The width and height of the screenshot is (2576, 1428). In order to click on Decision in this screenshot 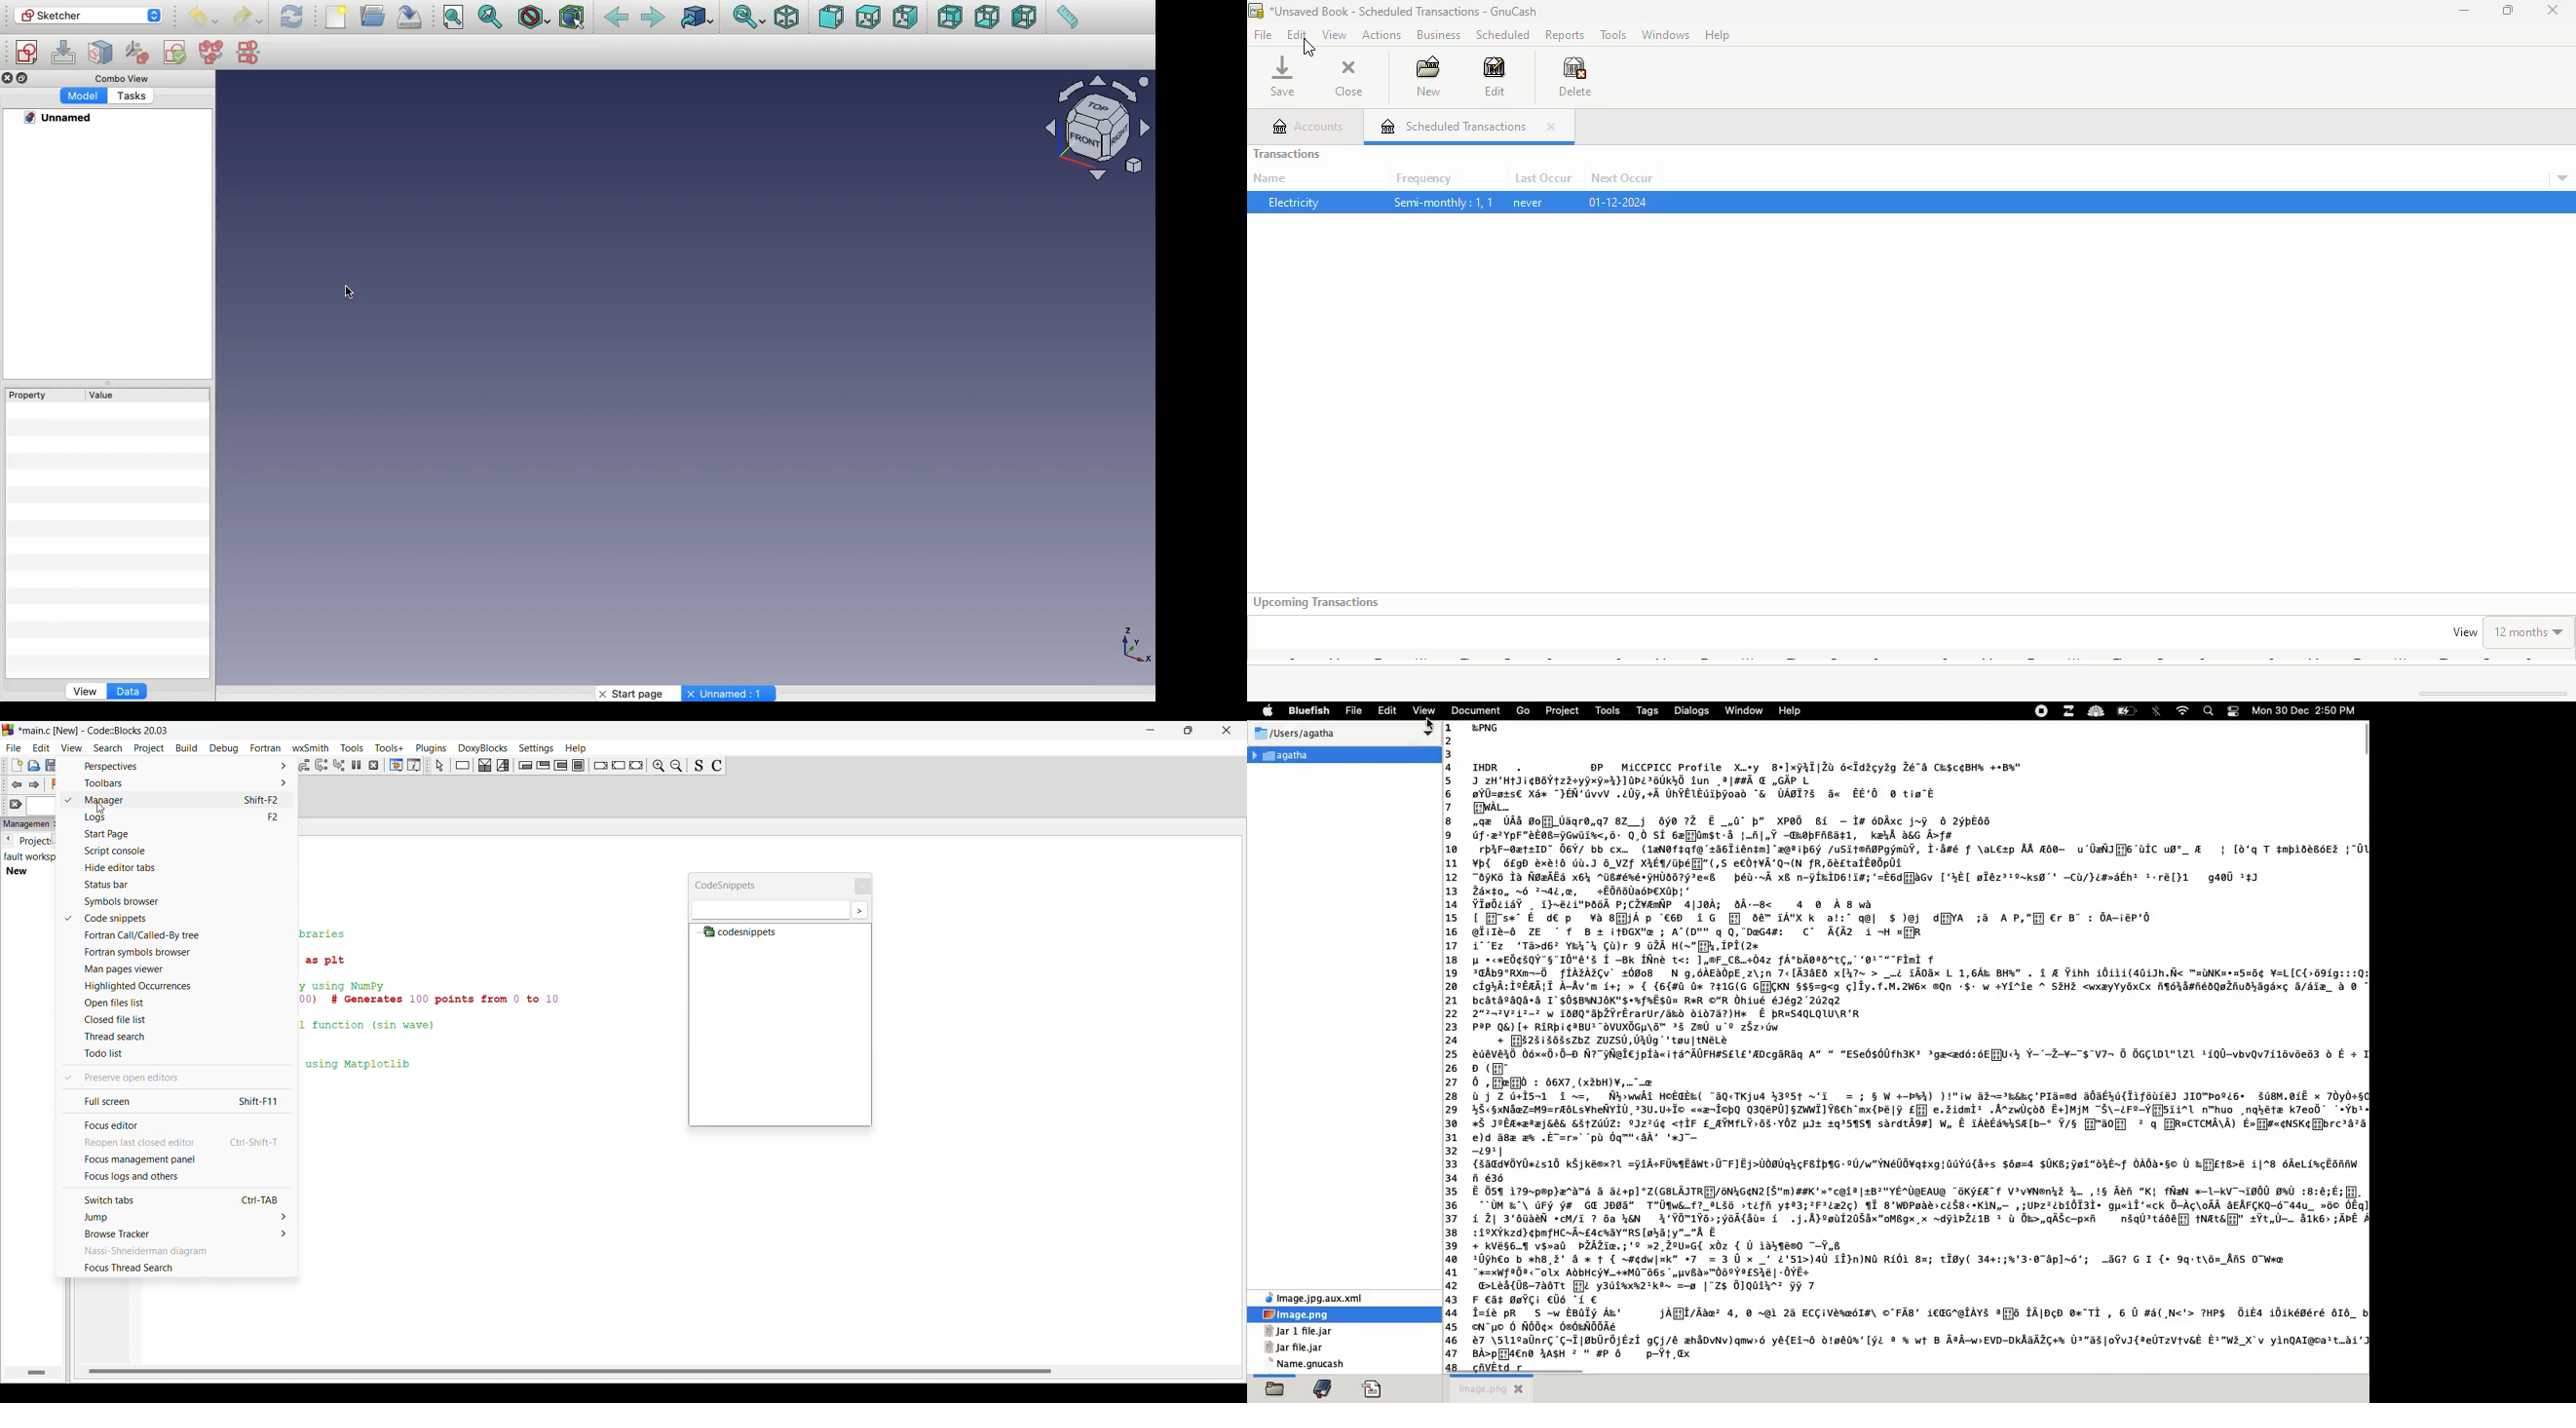, I will do `click(485, 765)`.